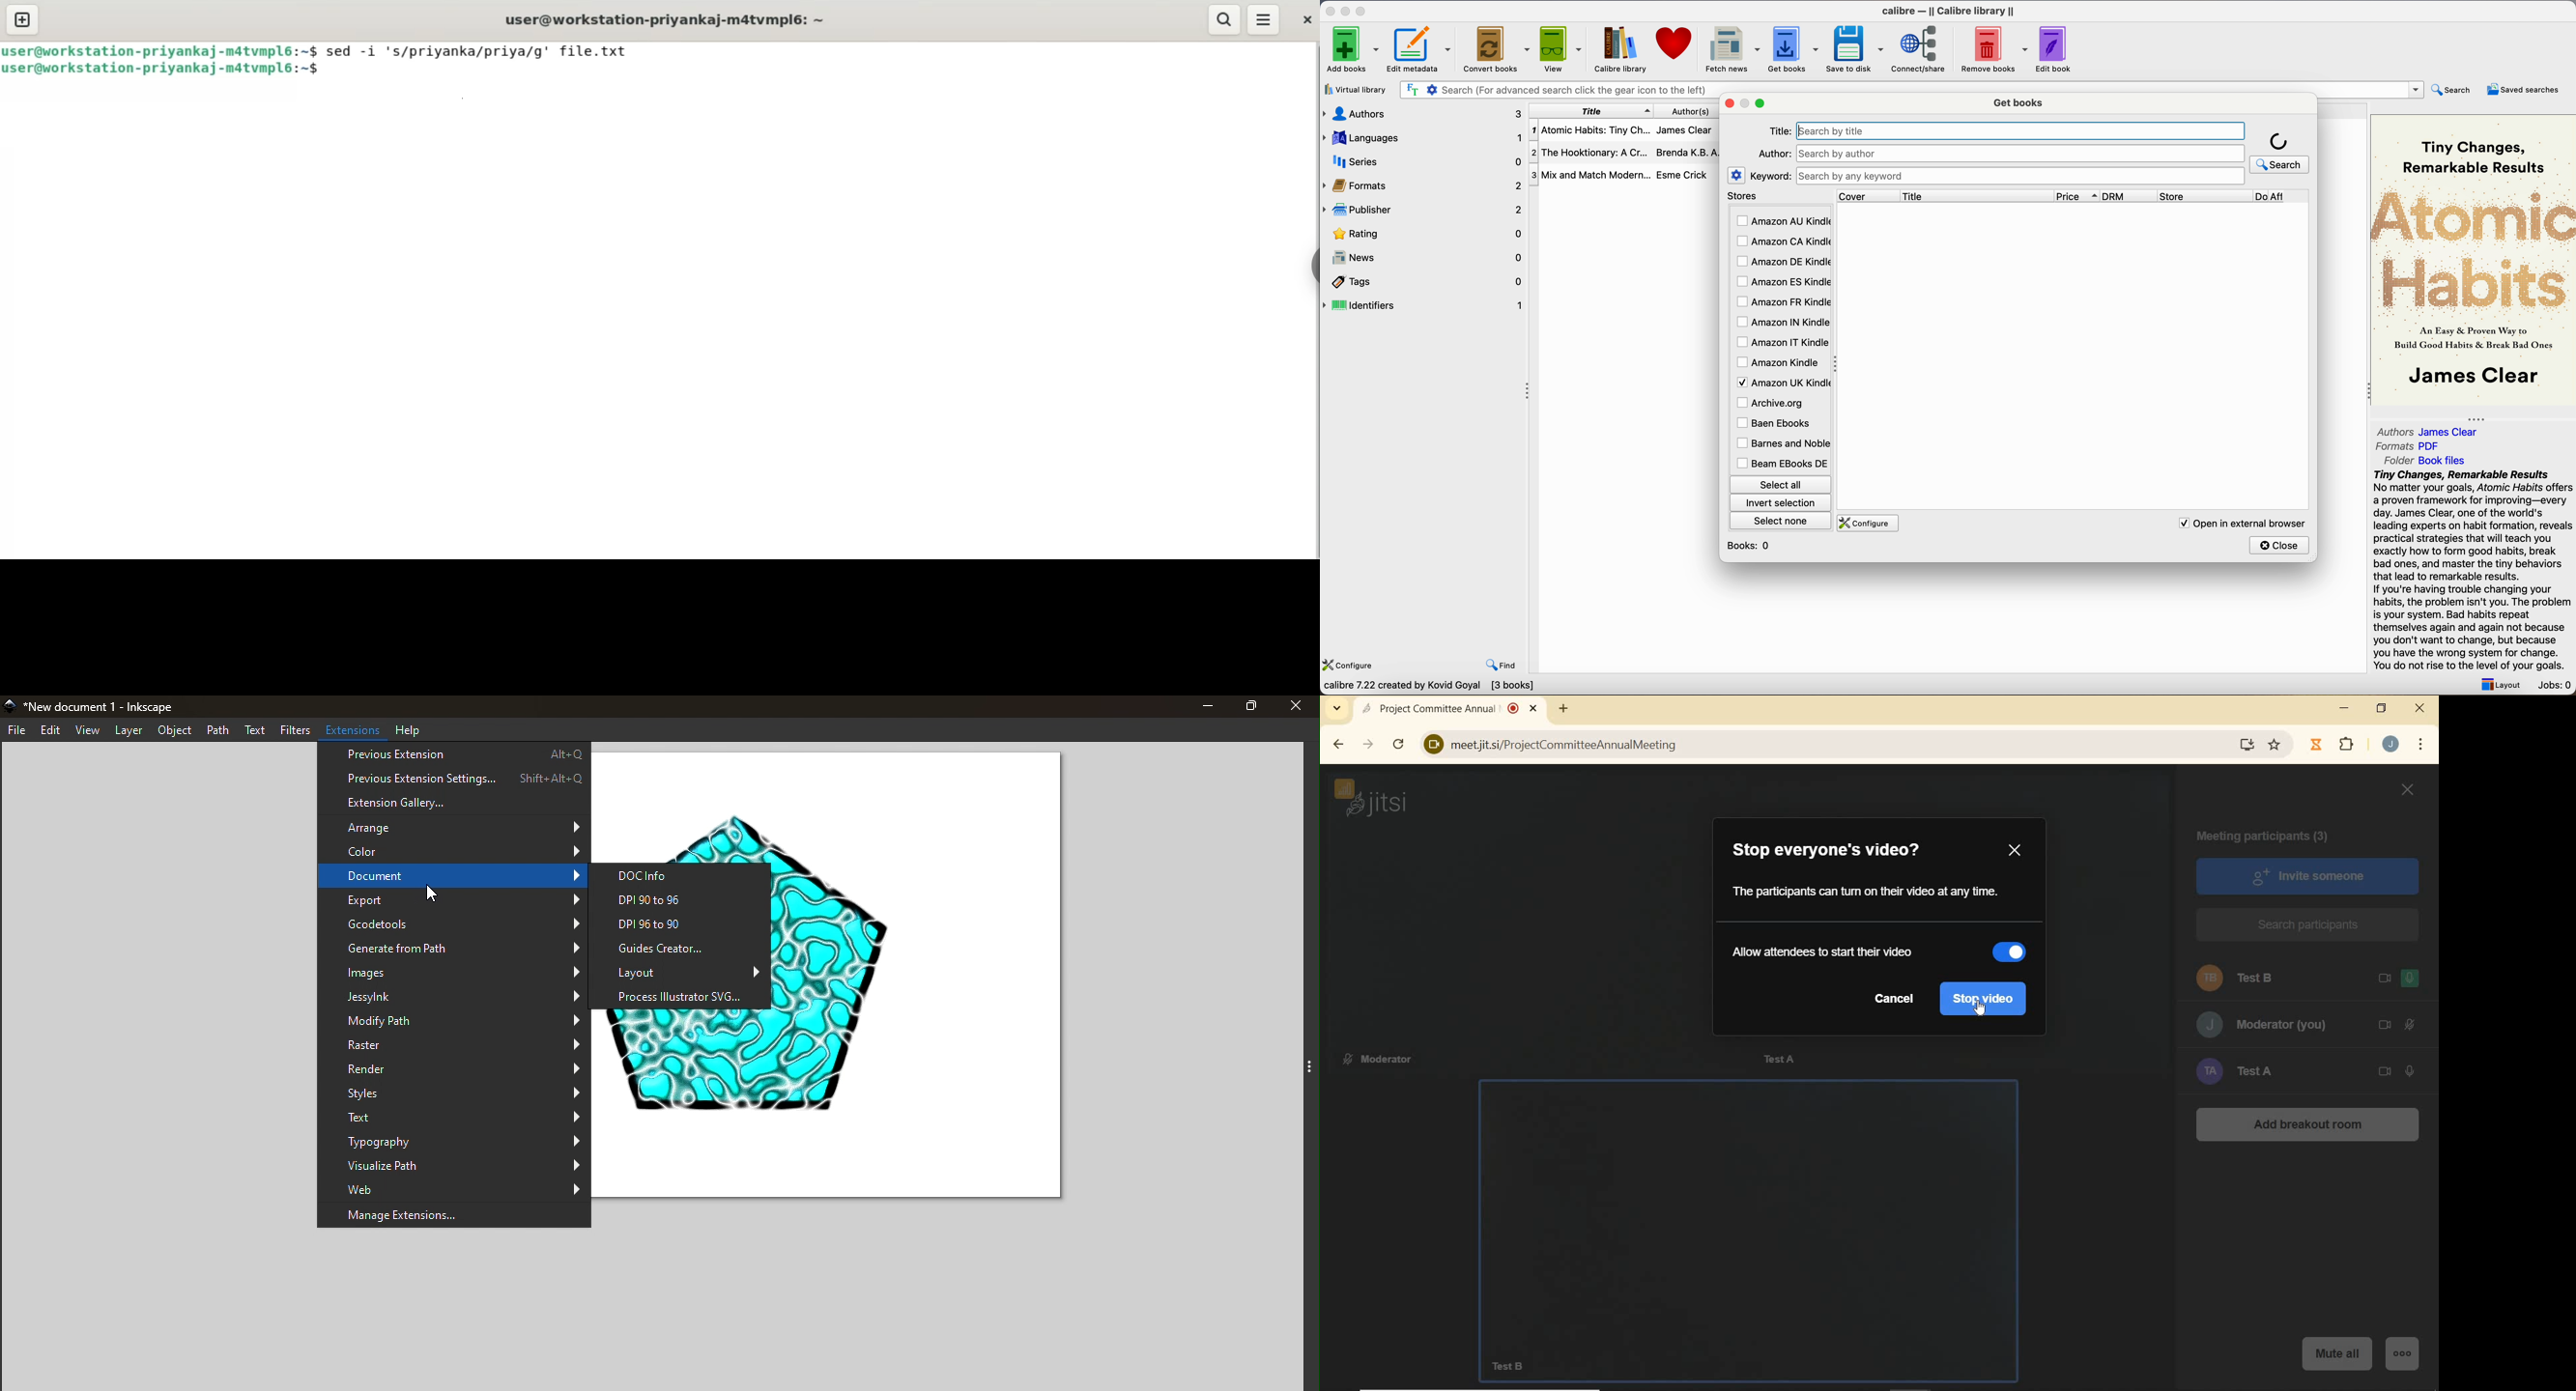 This screenshot has width=2576, height=1400. What do you see at coordinates (1423, 185) in the screenshot?
I see `formats` at bounding box center [1423, 185].